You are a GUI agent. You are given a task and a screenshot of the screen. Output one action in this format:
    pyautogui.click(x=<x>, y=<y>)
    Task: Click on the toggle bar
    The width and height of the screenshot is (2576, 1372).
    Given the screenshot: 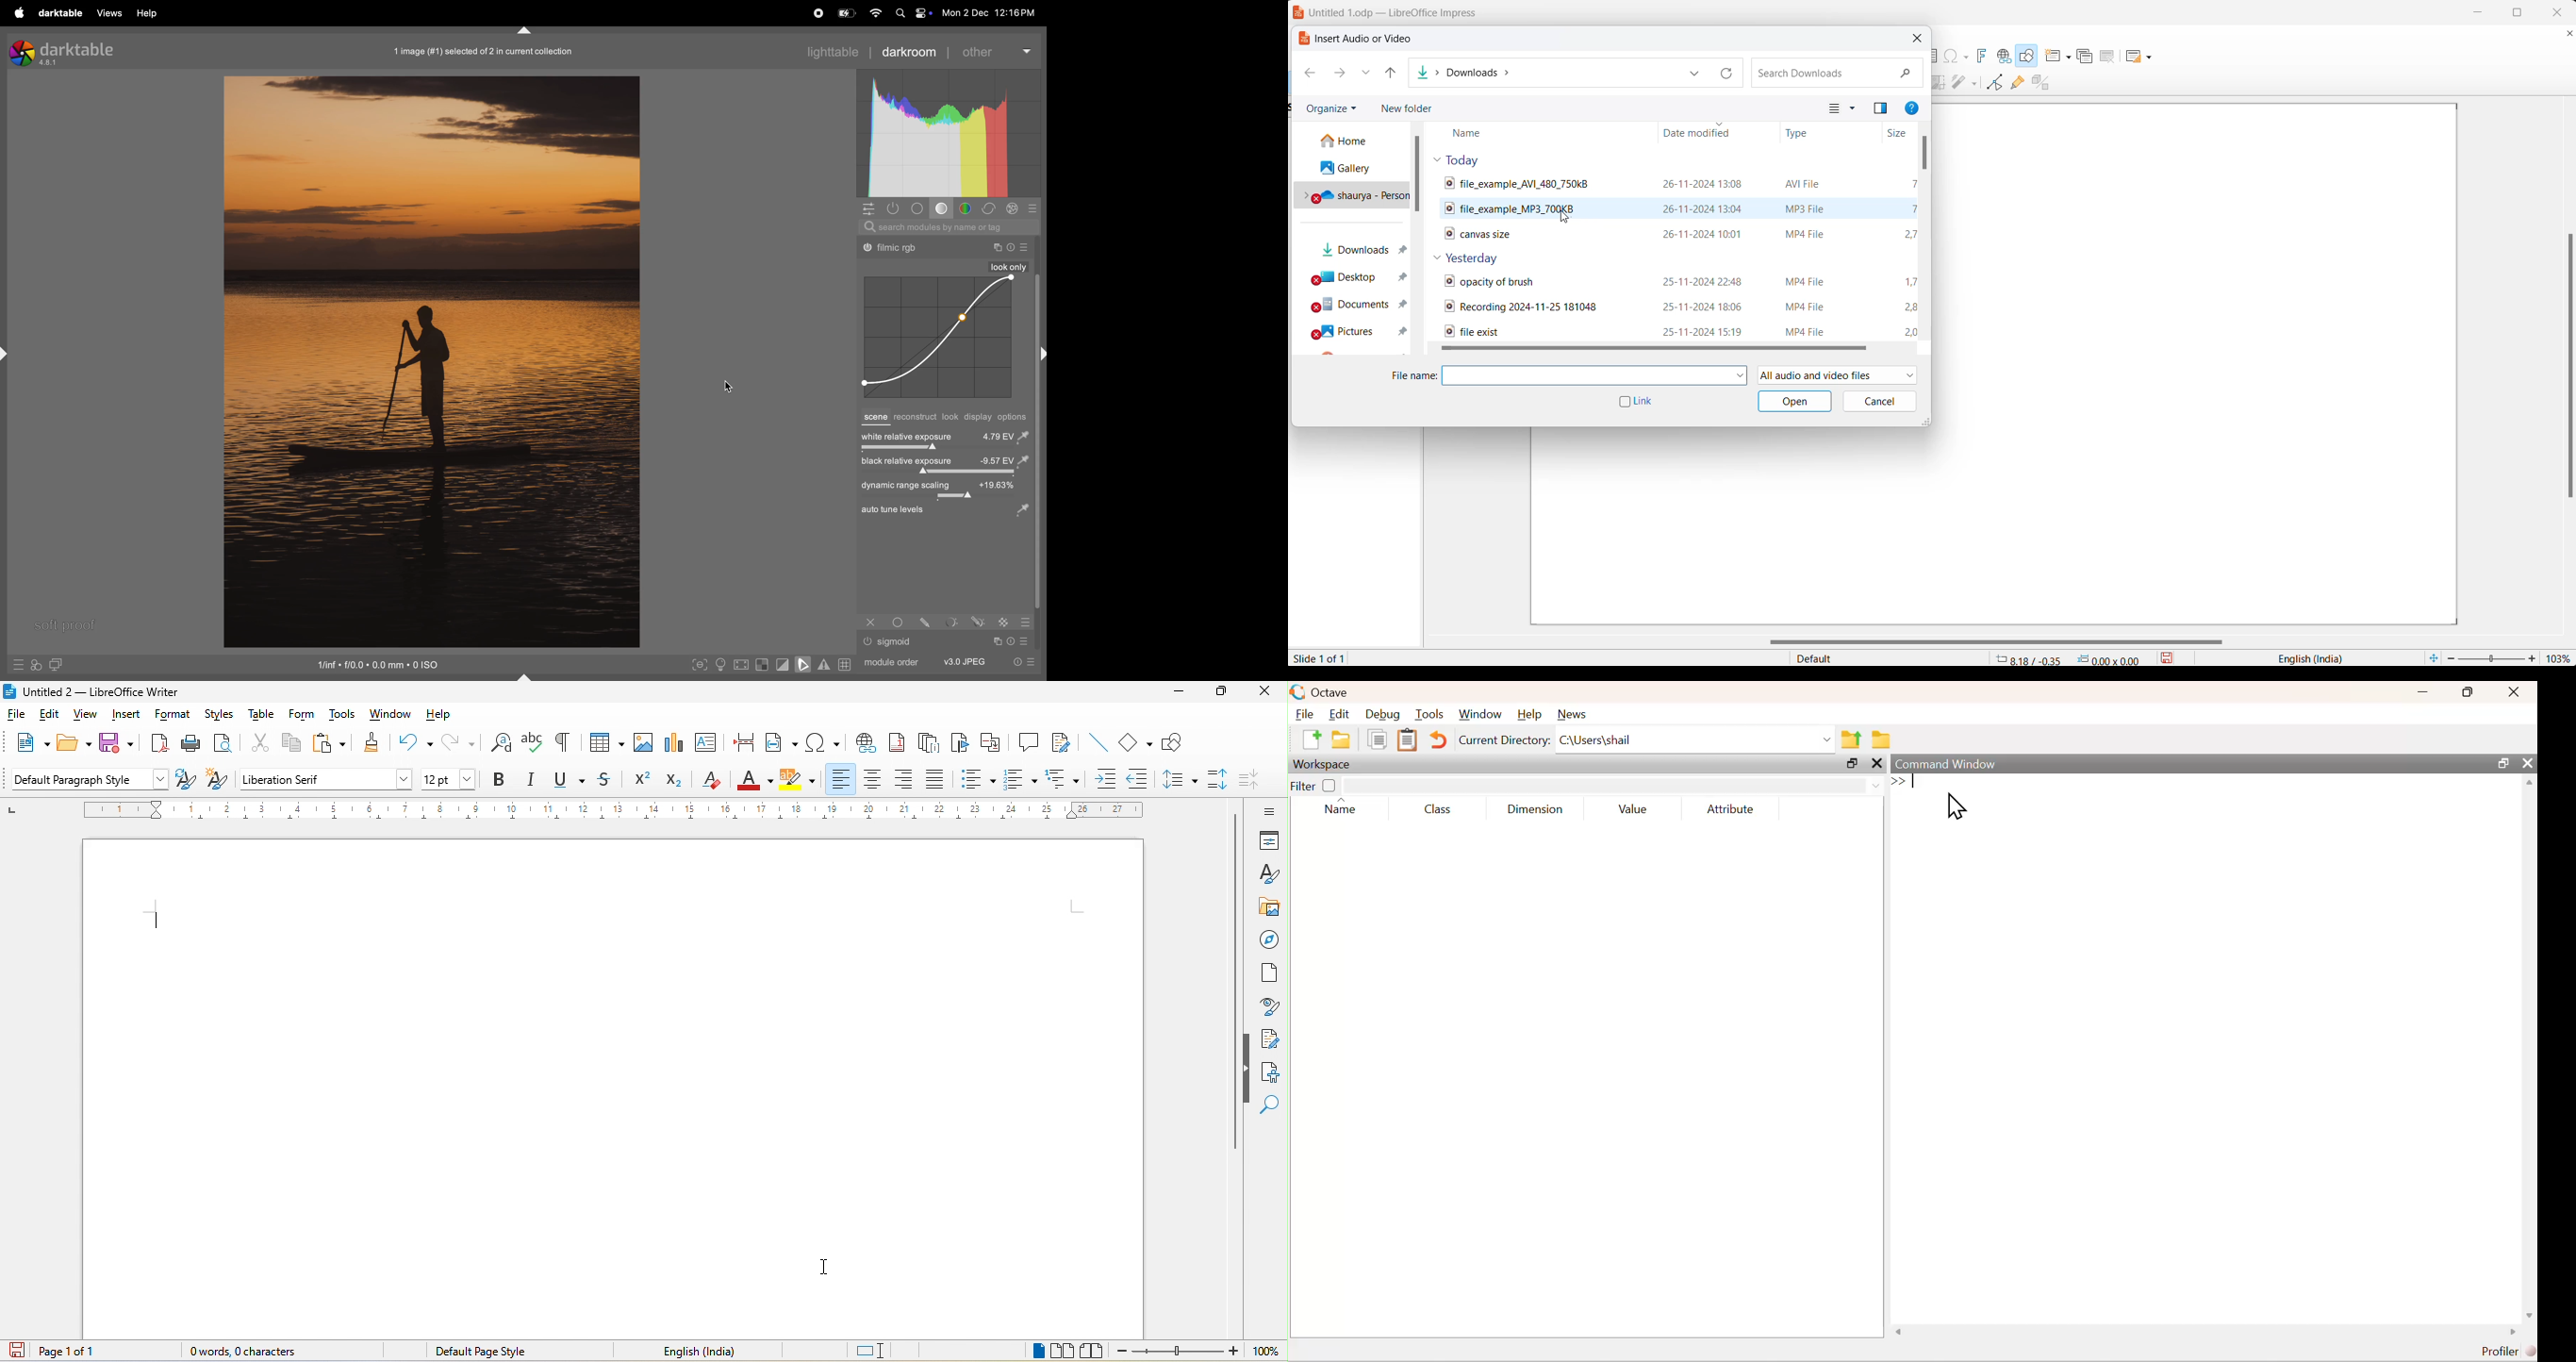 What is the action you would take?
    pyautogui.click(x=943, y=449)
    